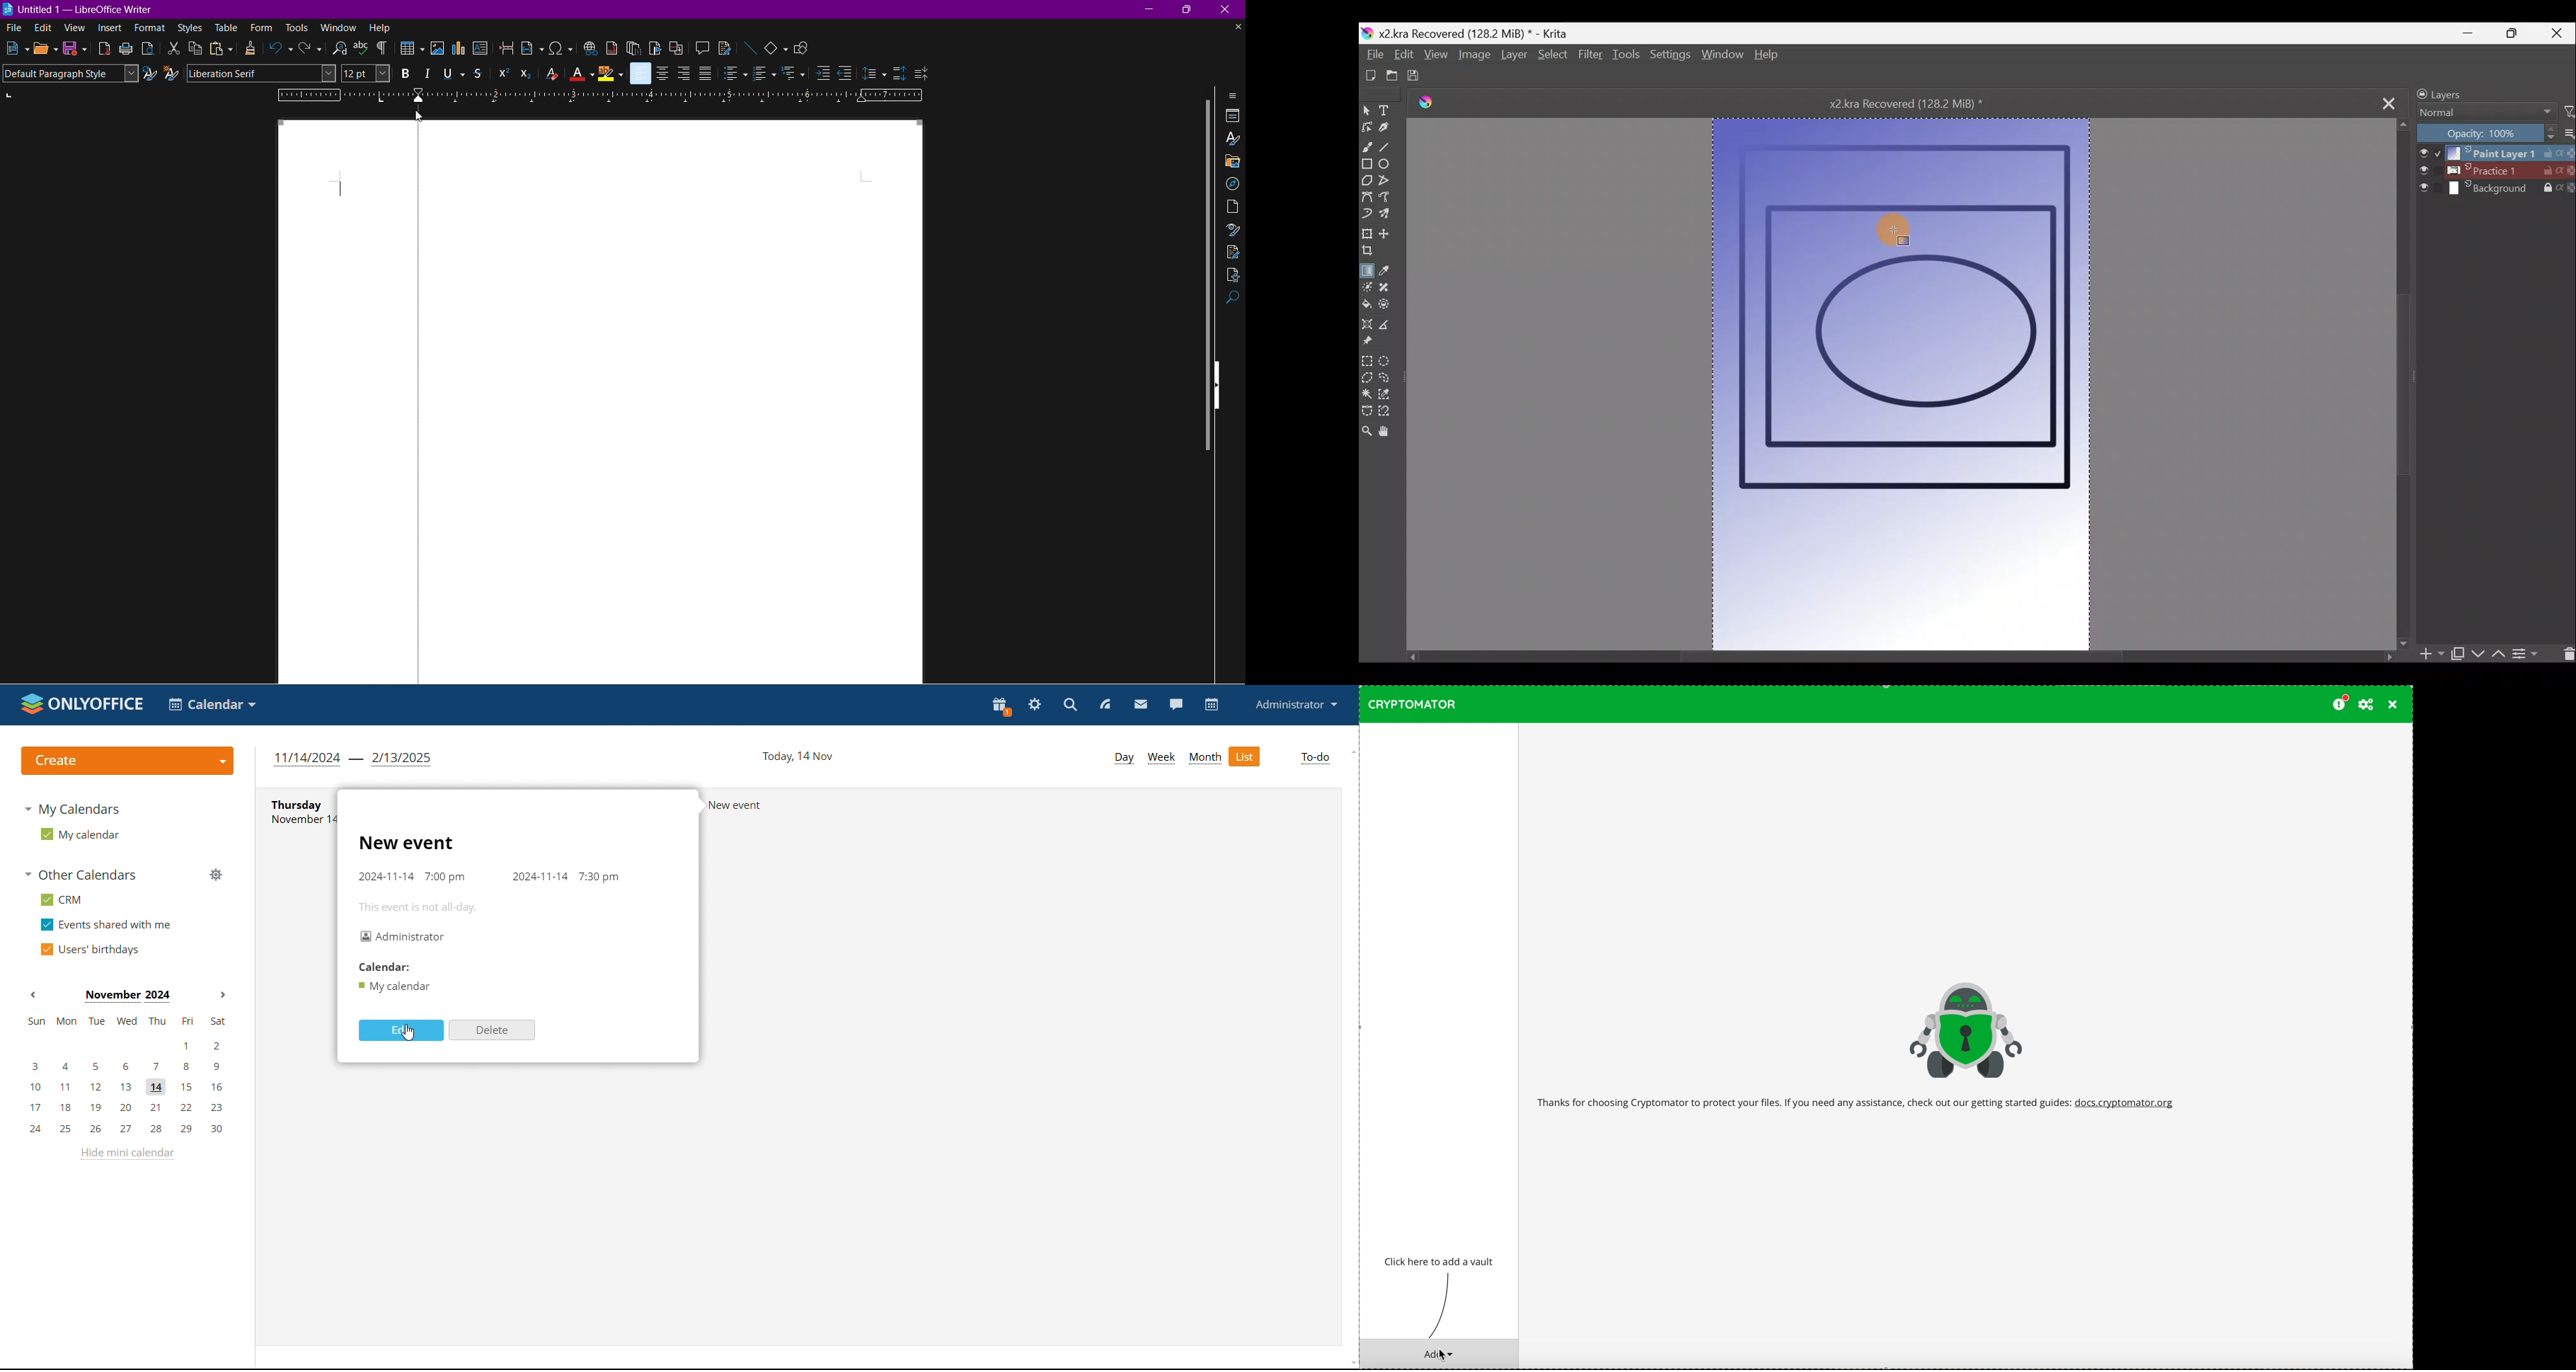  What do you see at coordinates (740, 810) in the screenshot?
I see `text` at bounding box center [740, 810].